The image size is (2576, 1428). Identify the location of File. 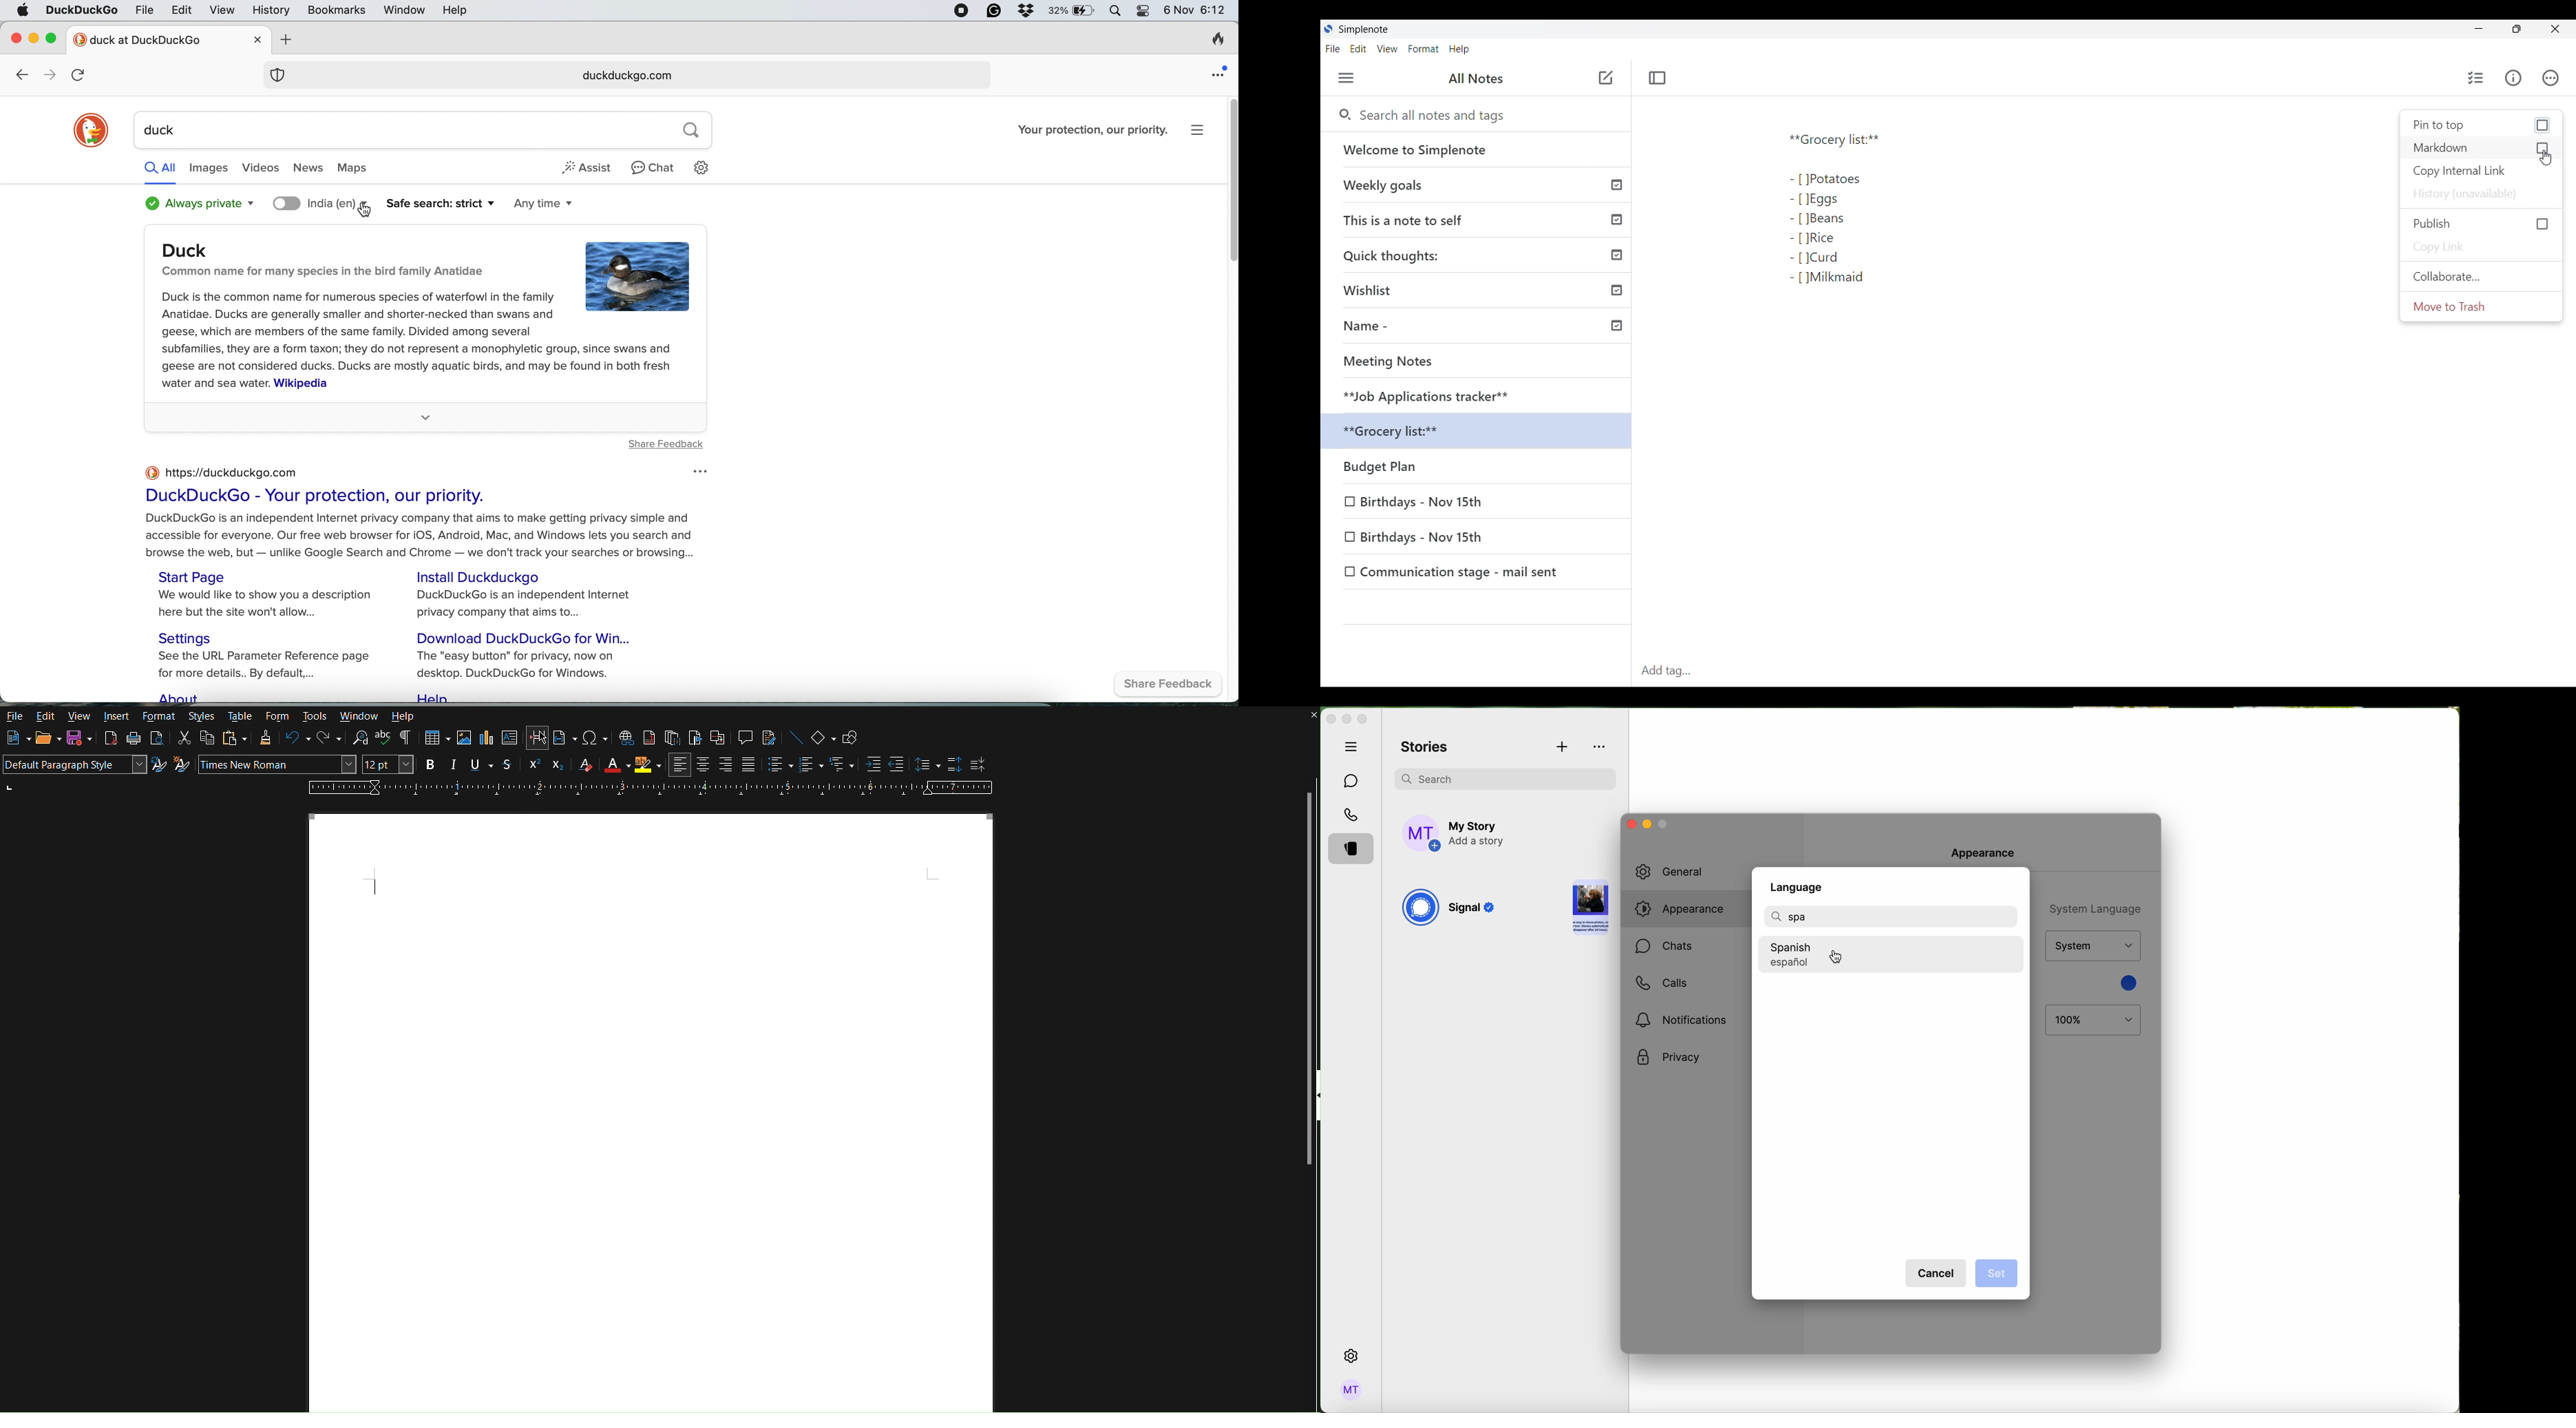
(15, 715).